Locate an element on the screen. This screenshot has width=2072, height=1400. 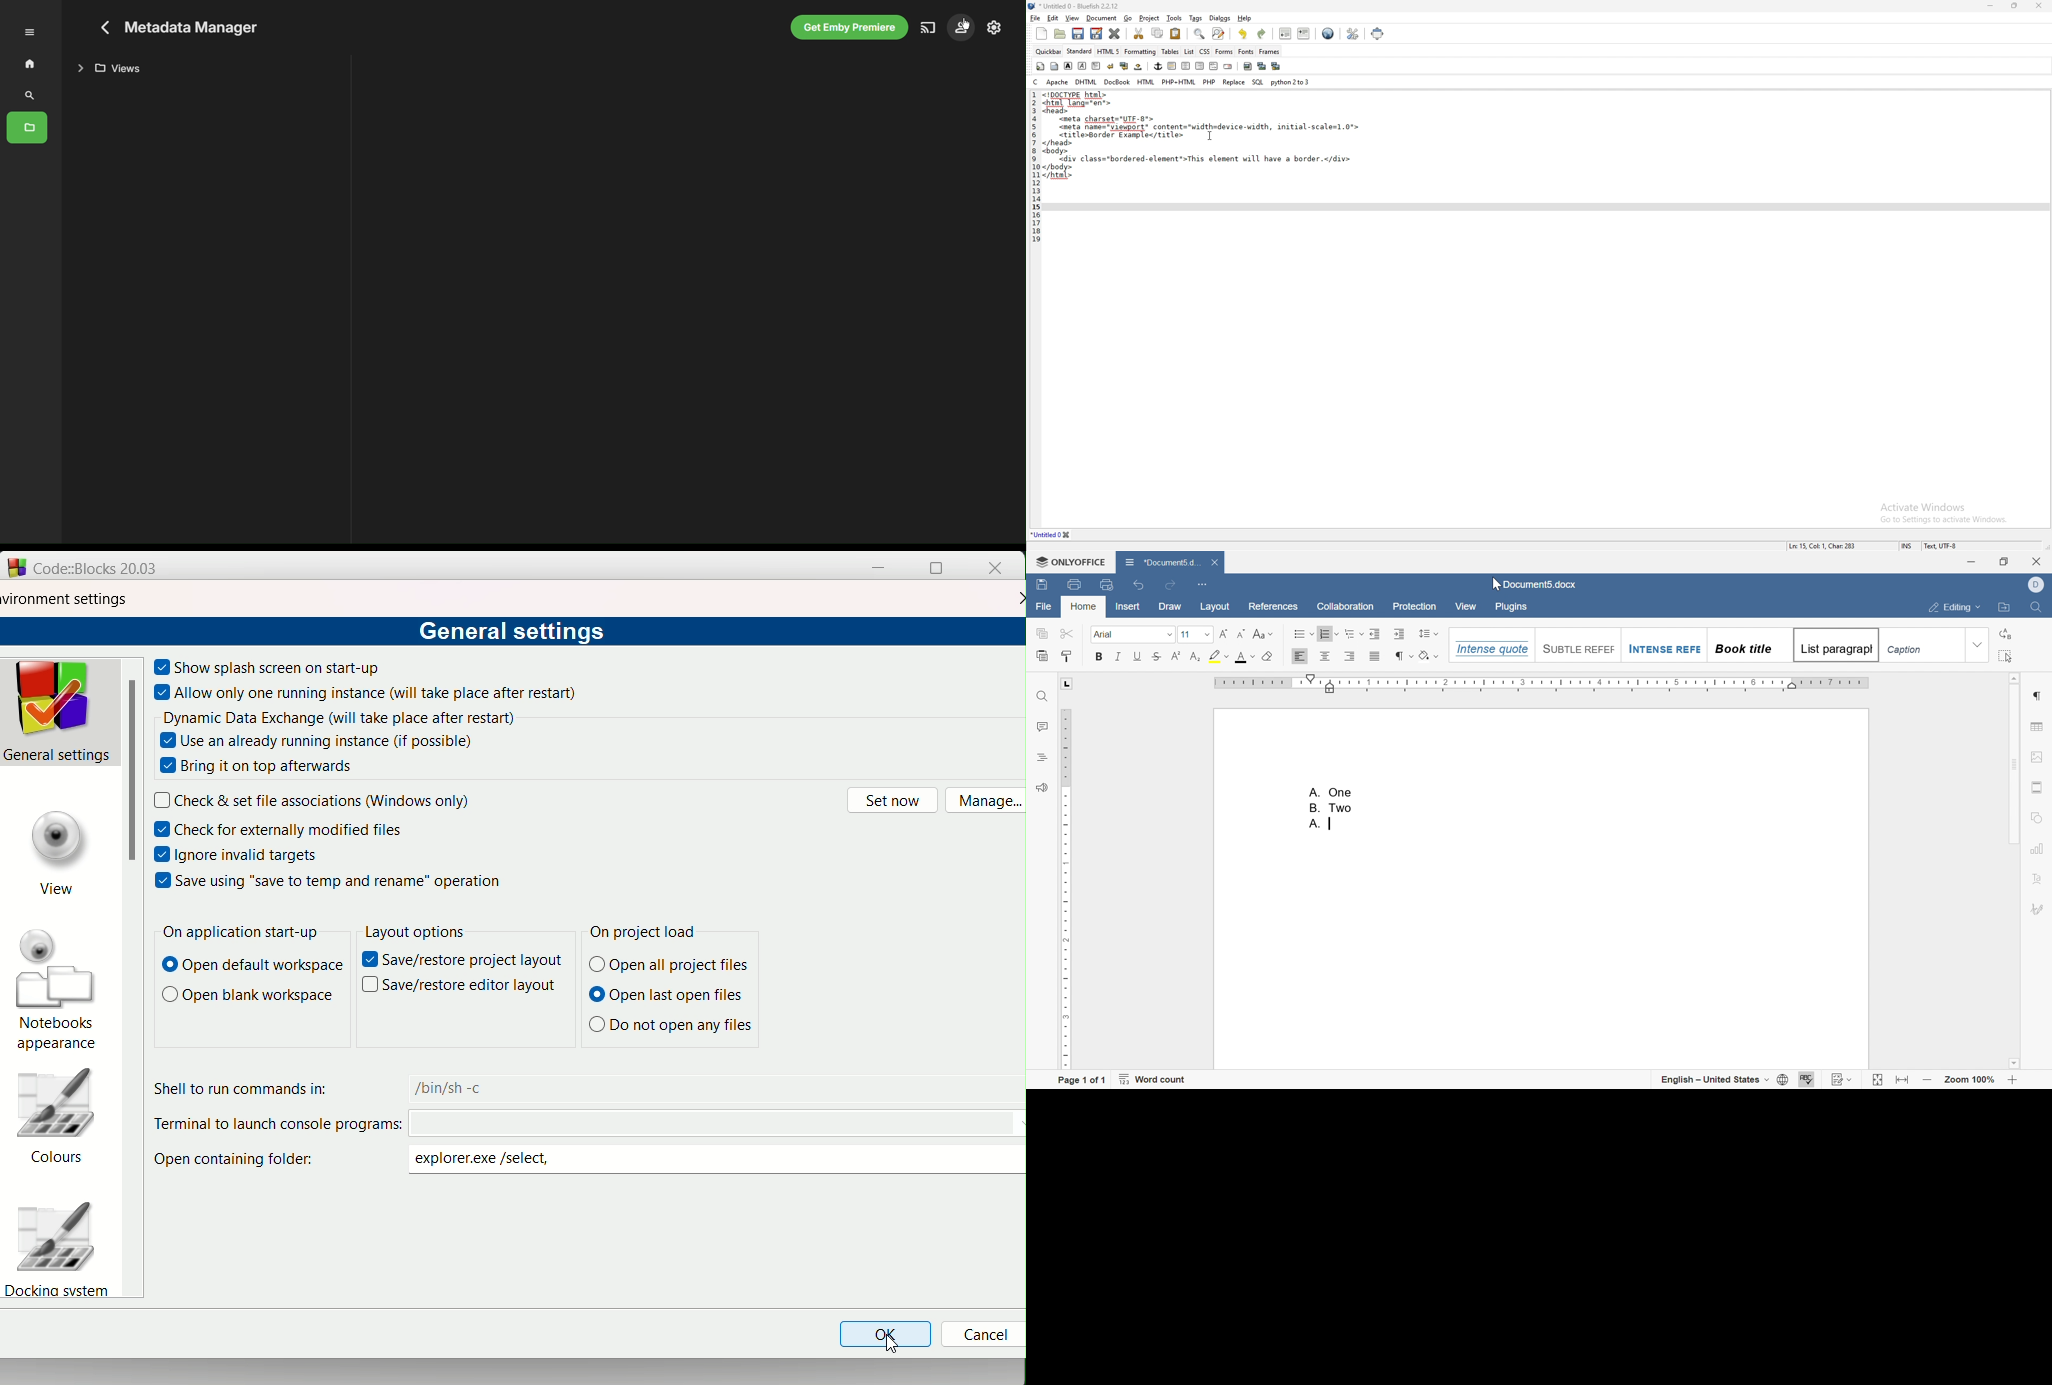
Text, UTF-8 is located at coordinates (1939, 546).